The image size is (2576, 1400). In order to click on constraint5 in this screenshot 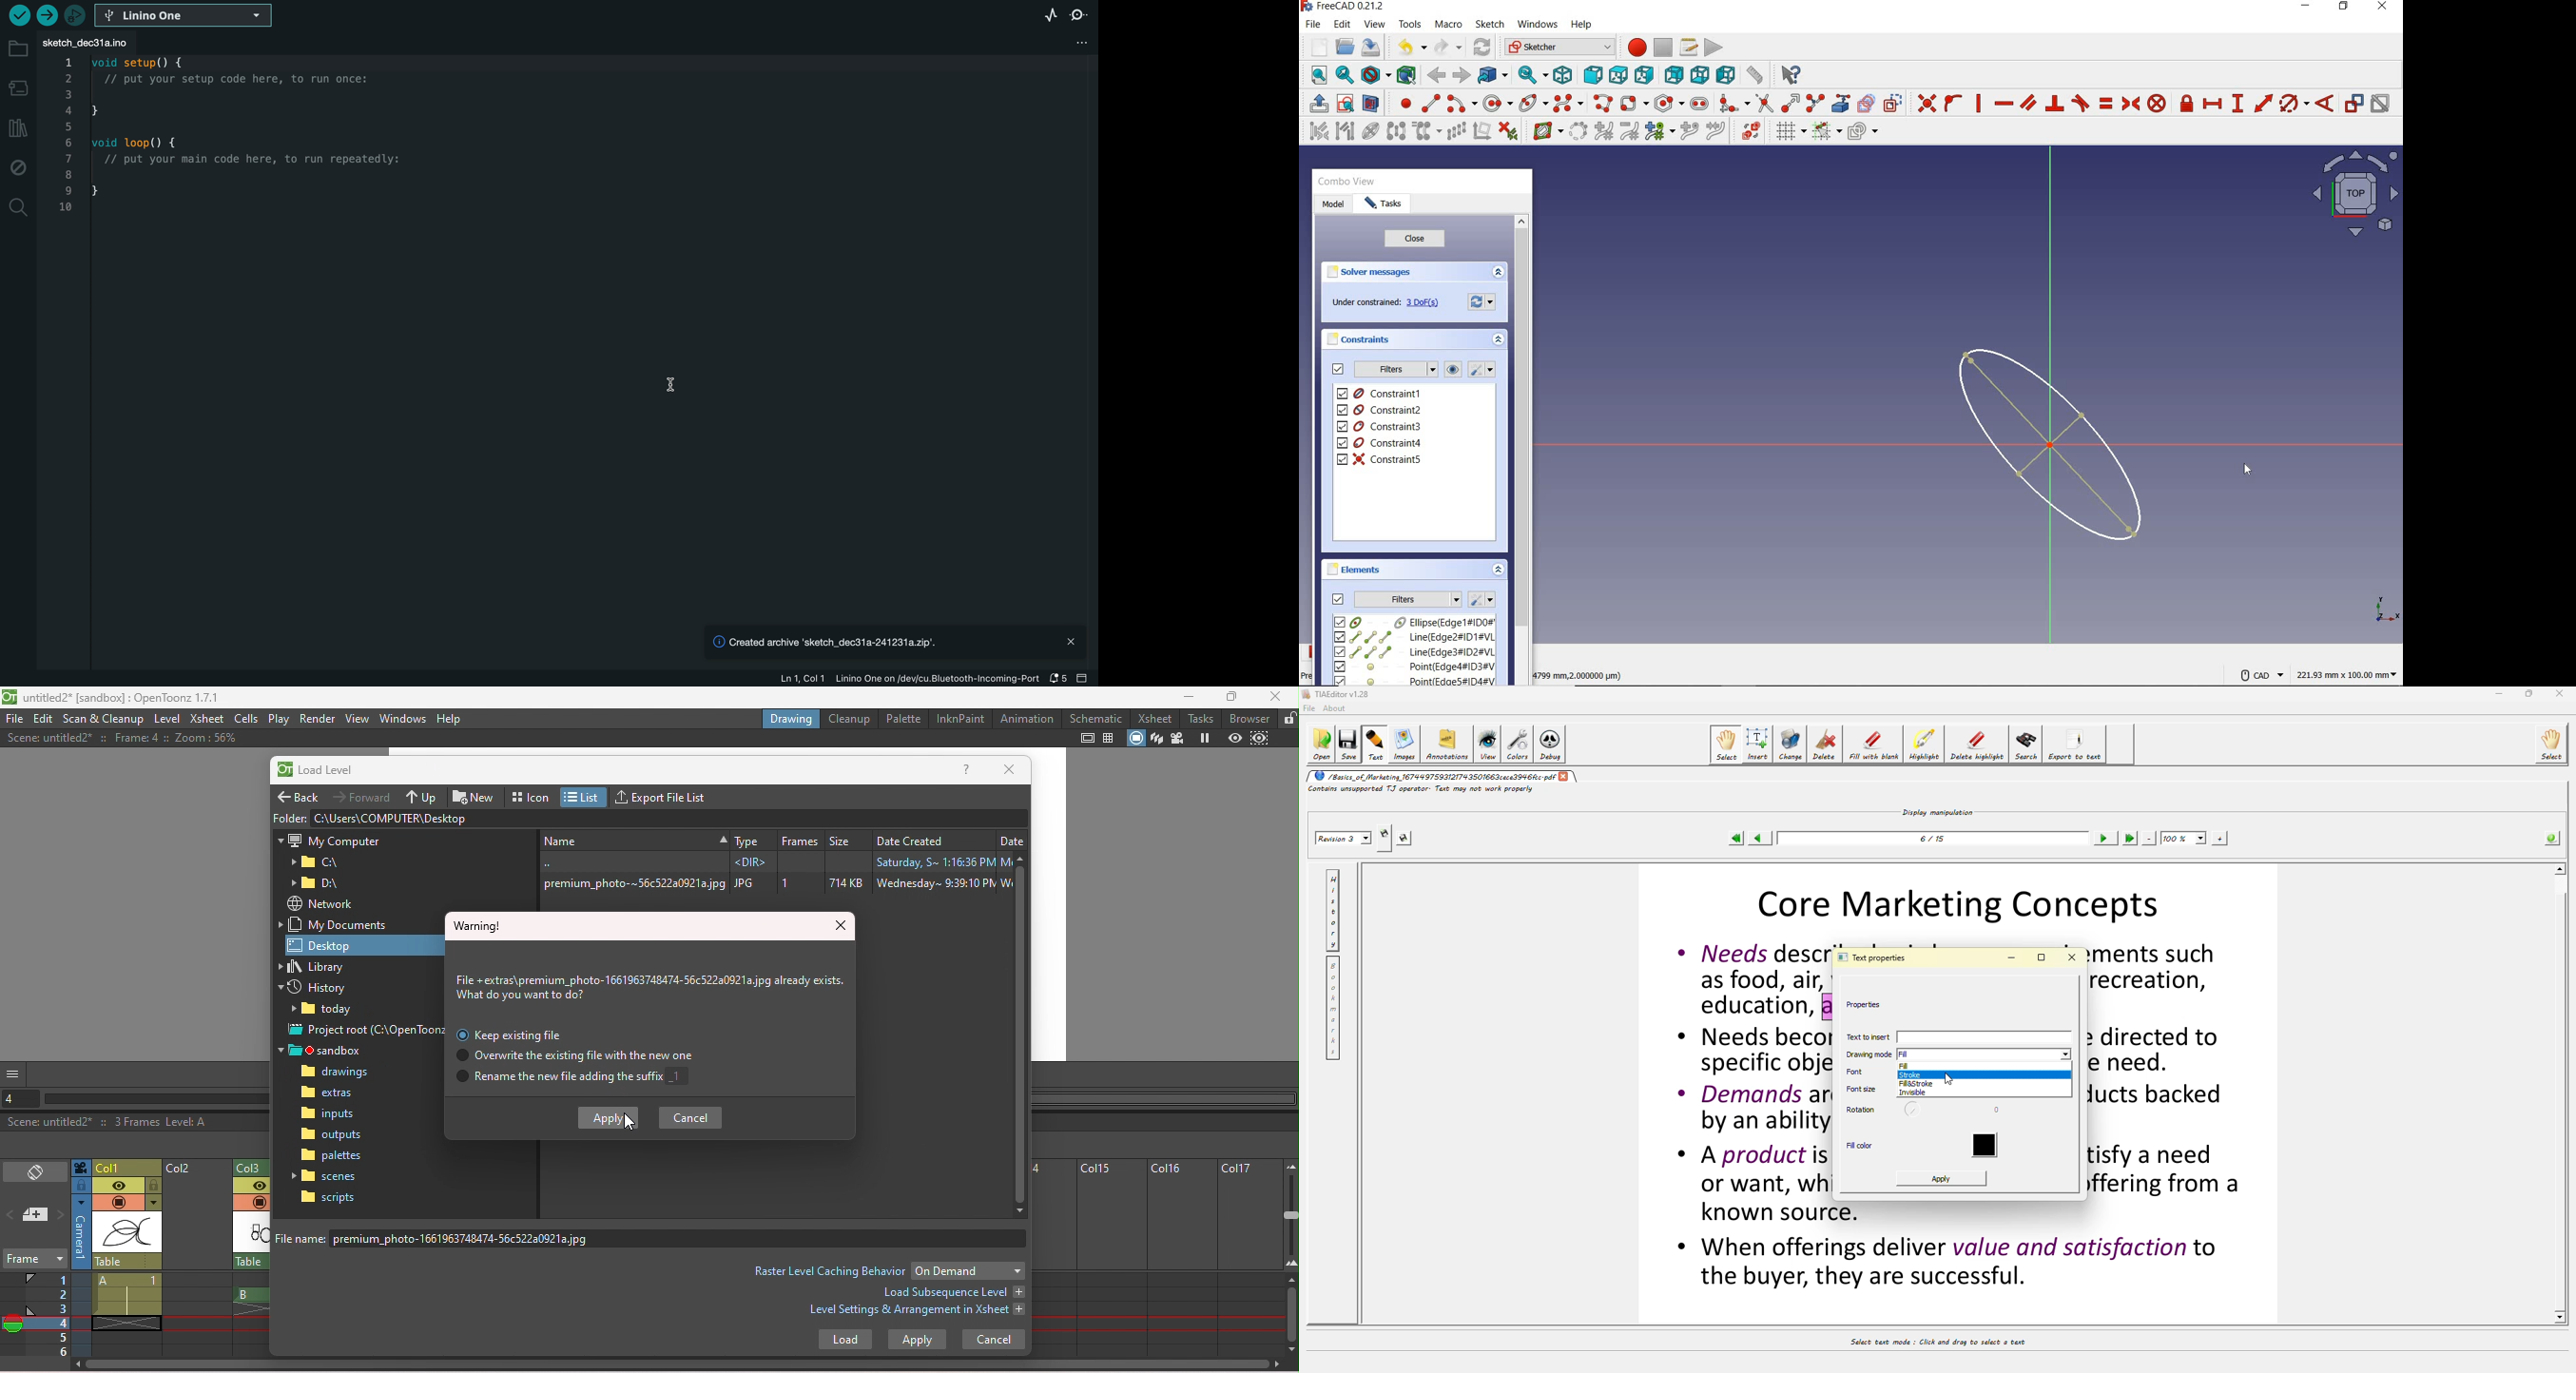, I will do `click(1380, 459)`.